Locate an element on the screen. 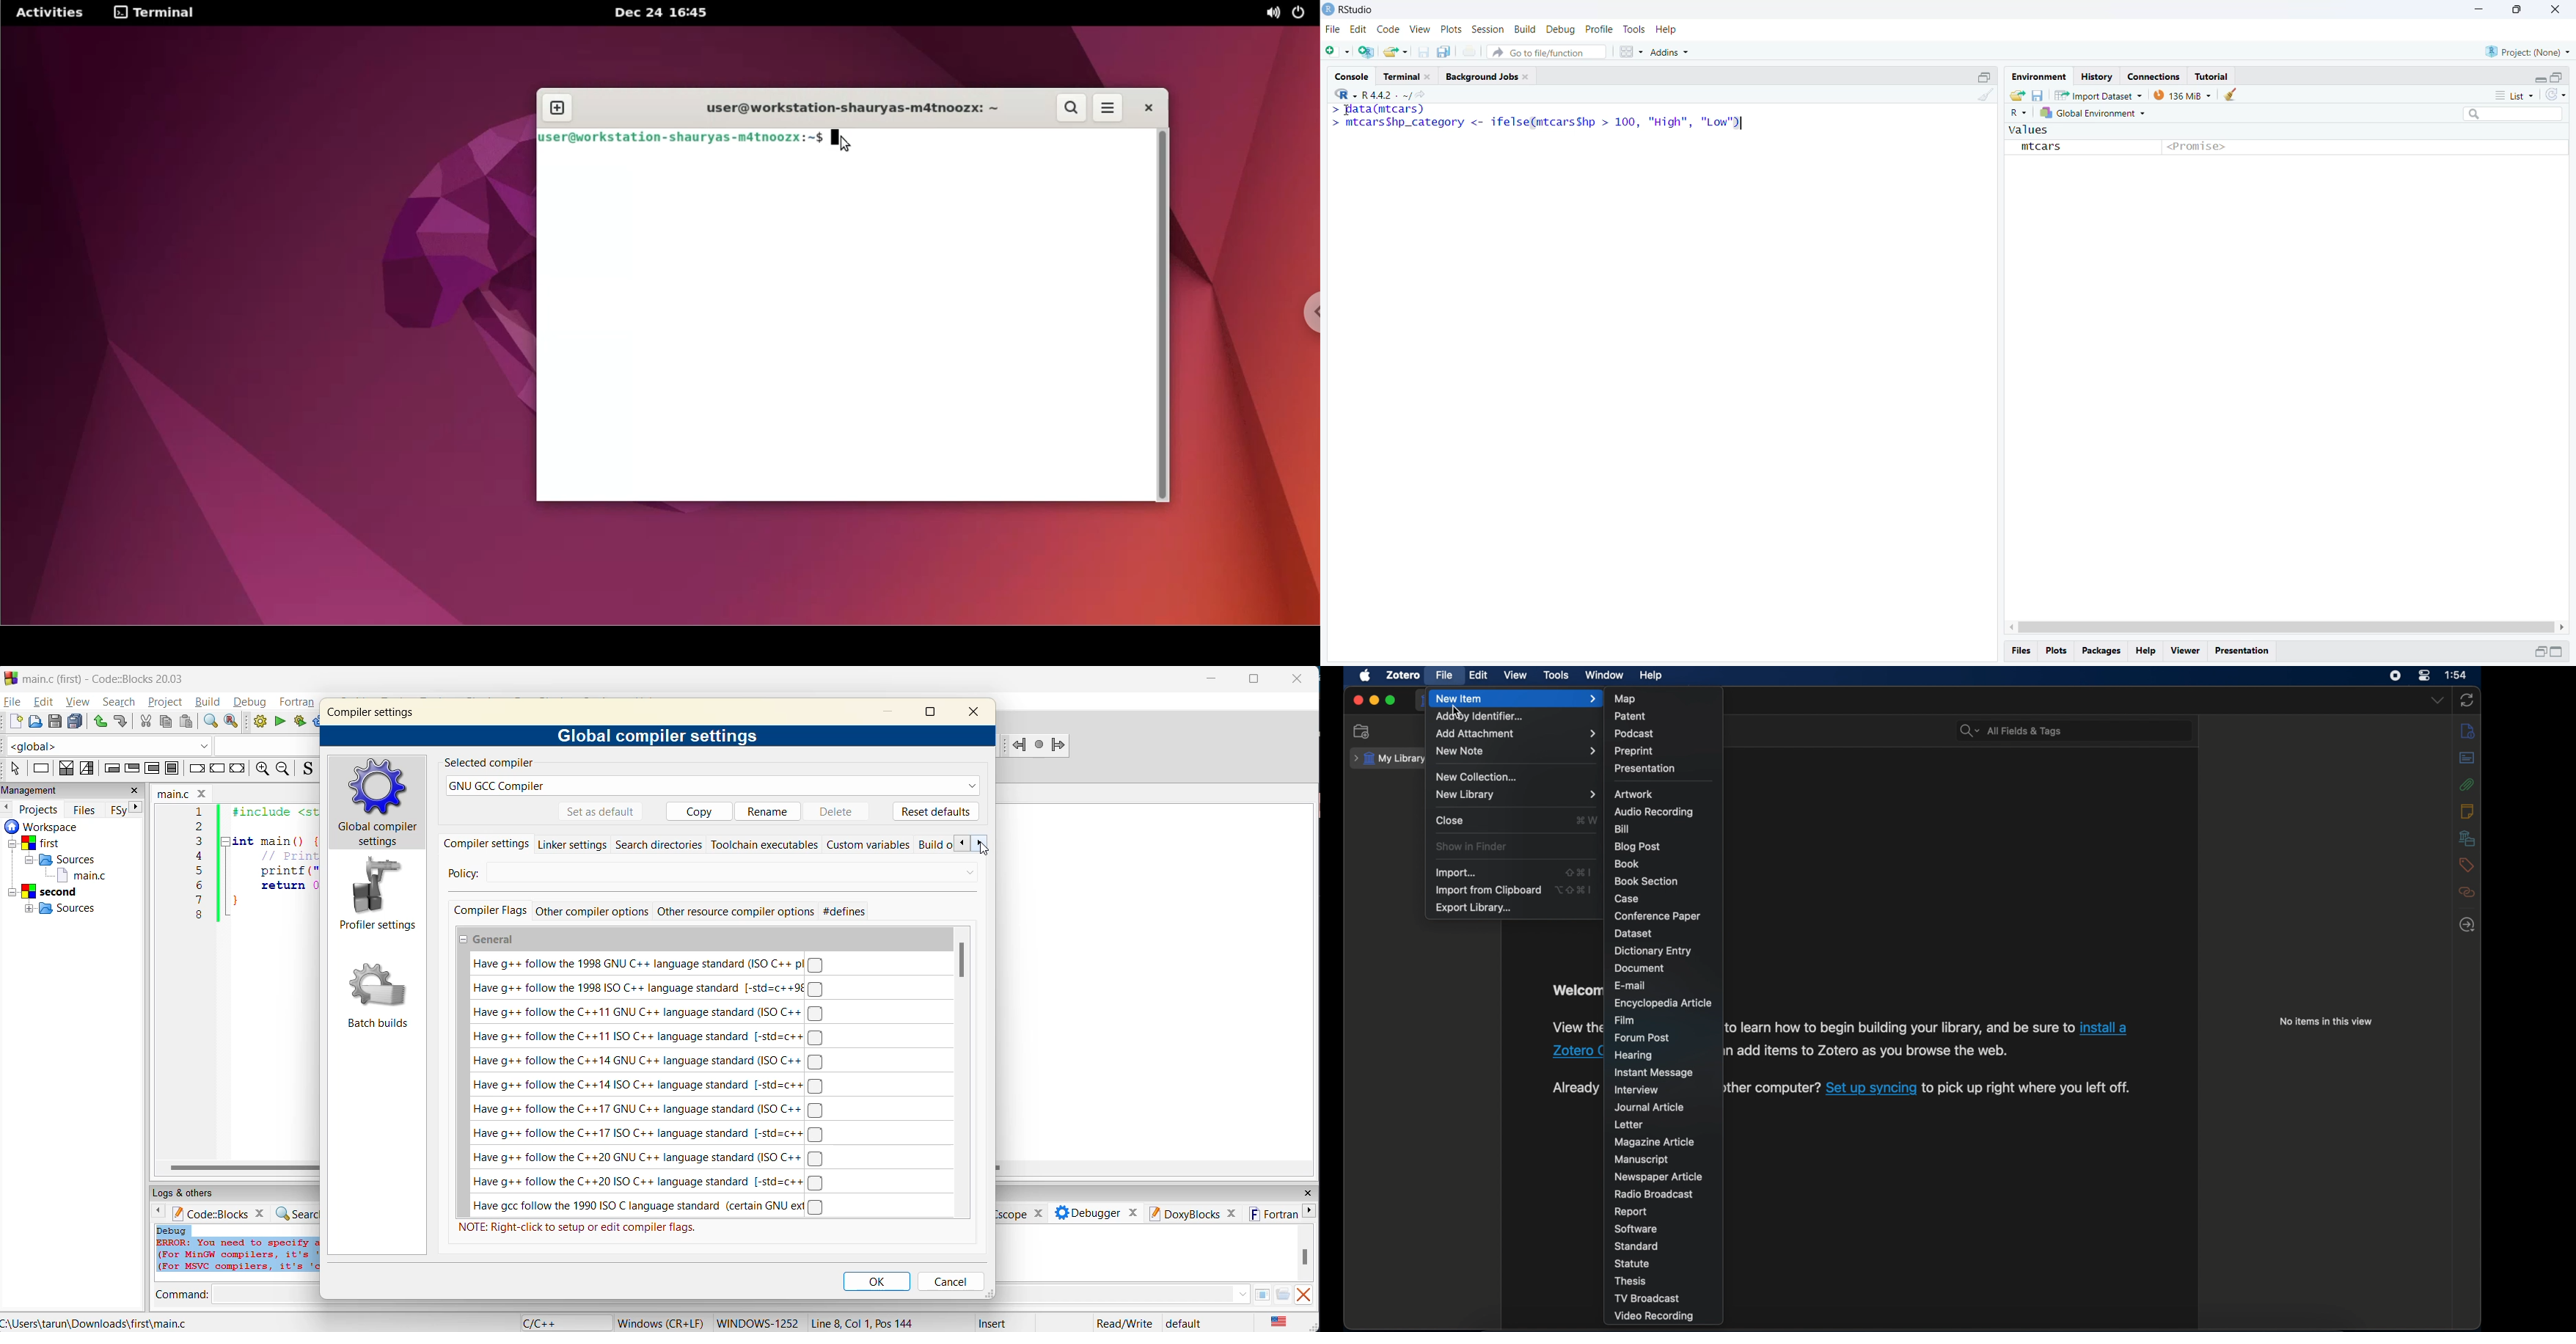 This screenshot has height=1344, width=2576. set as default is located at coordinates (601, 812).